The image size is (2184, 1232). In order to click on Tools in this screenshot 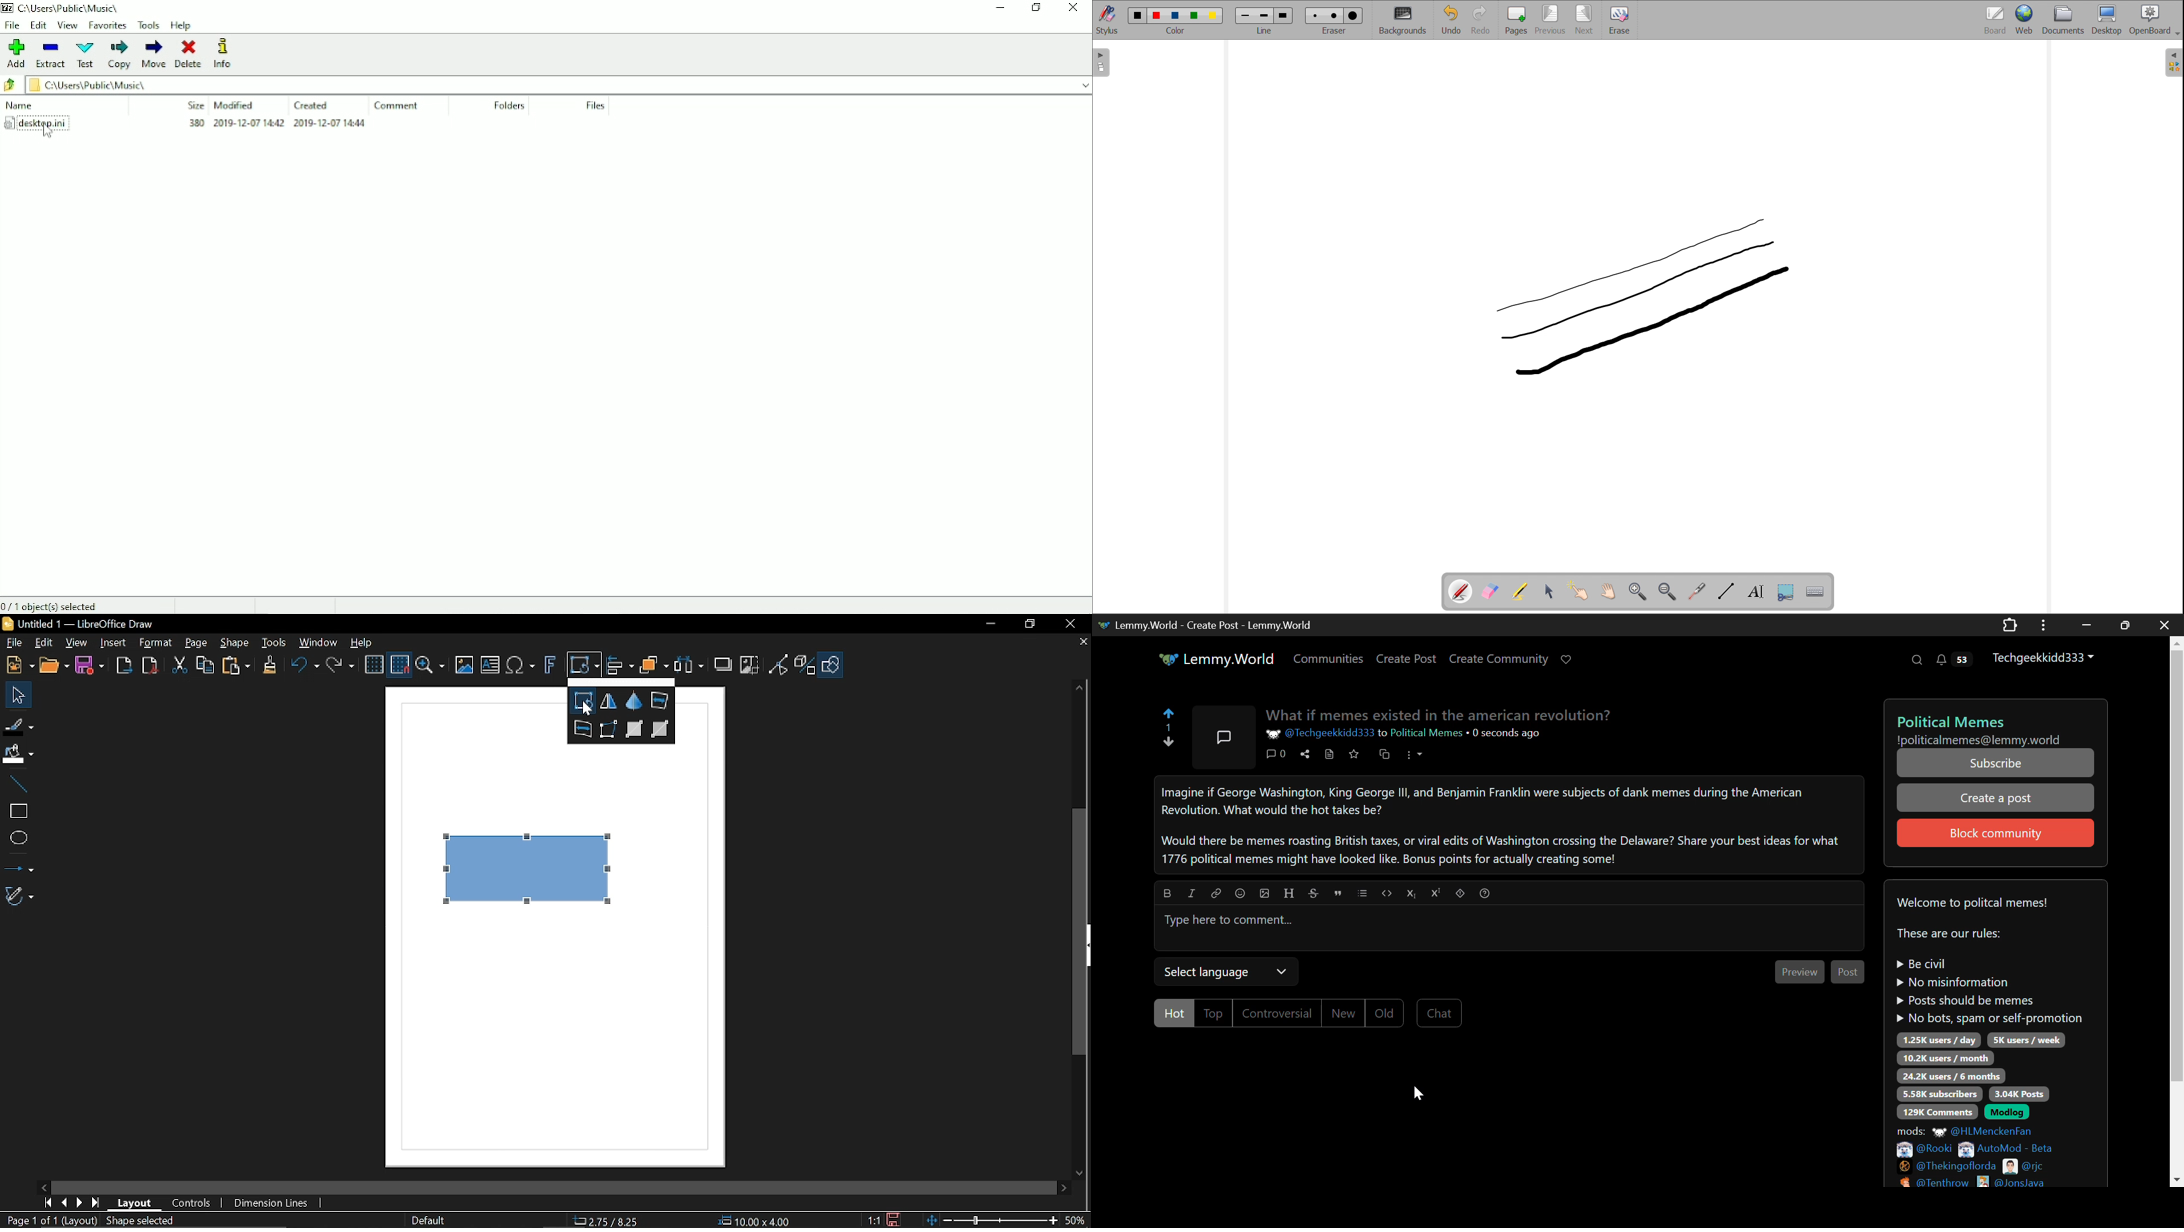, I will do `click(149, 25)`.